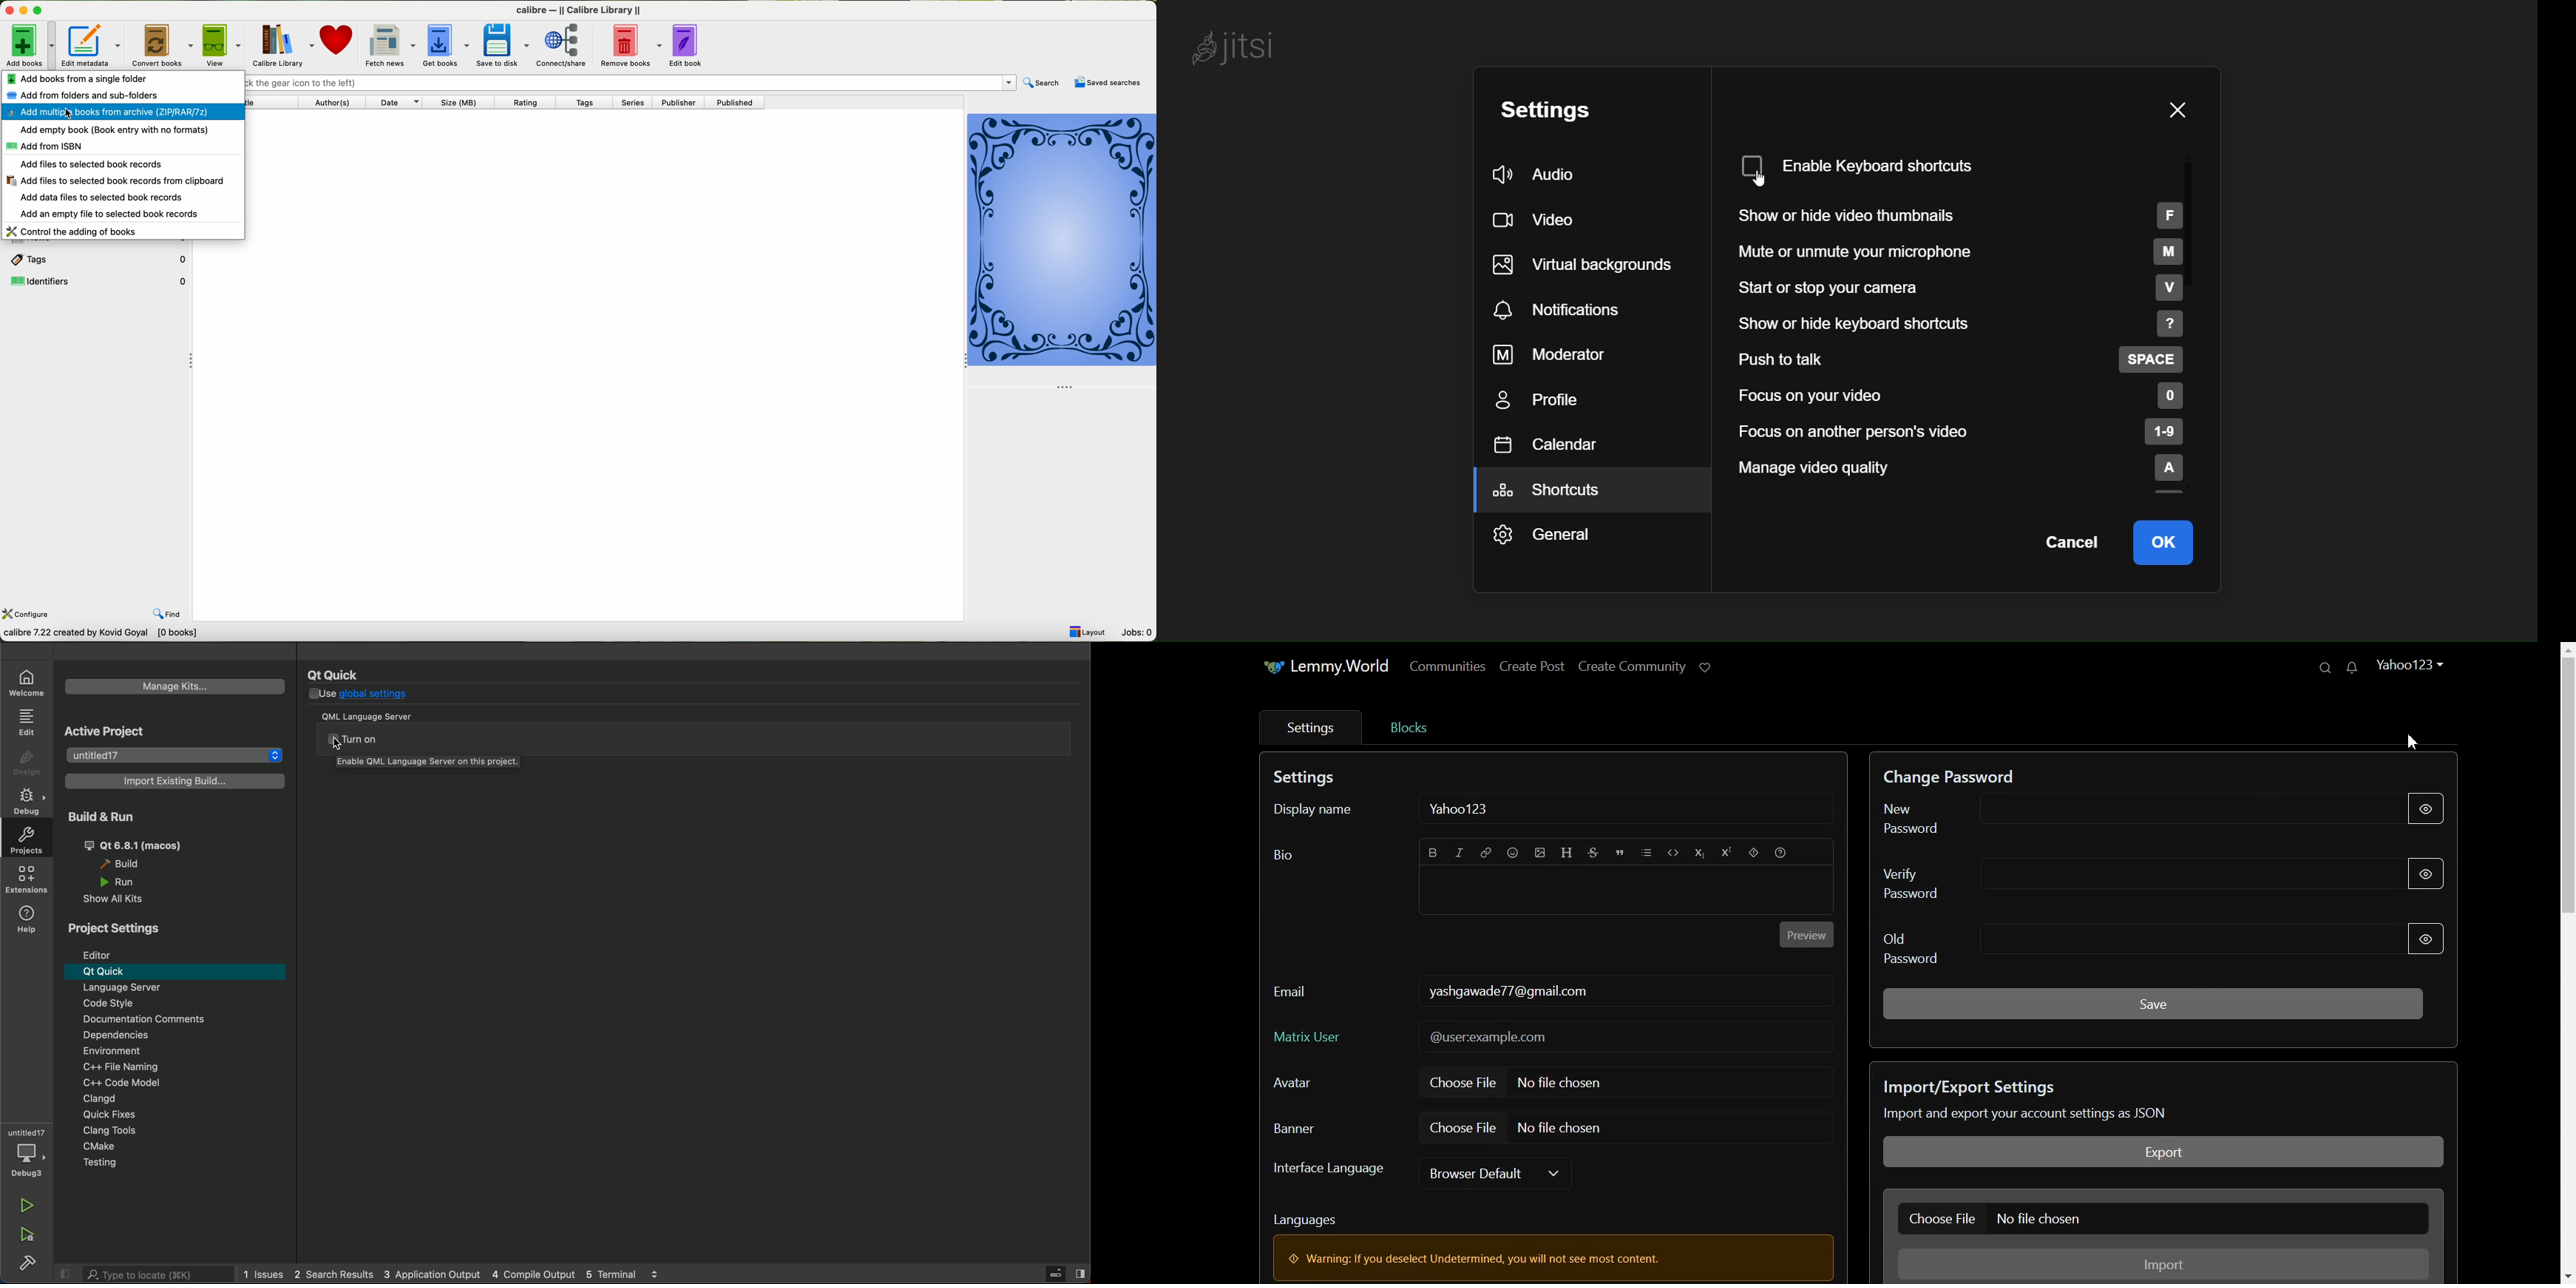 The width and height of the screenshot is (2576, 1288). What do you see at coordinates (147, 1275) in the screenshot?
I see `search` at bounding box center [147, 1275].